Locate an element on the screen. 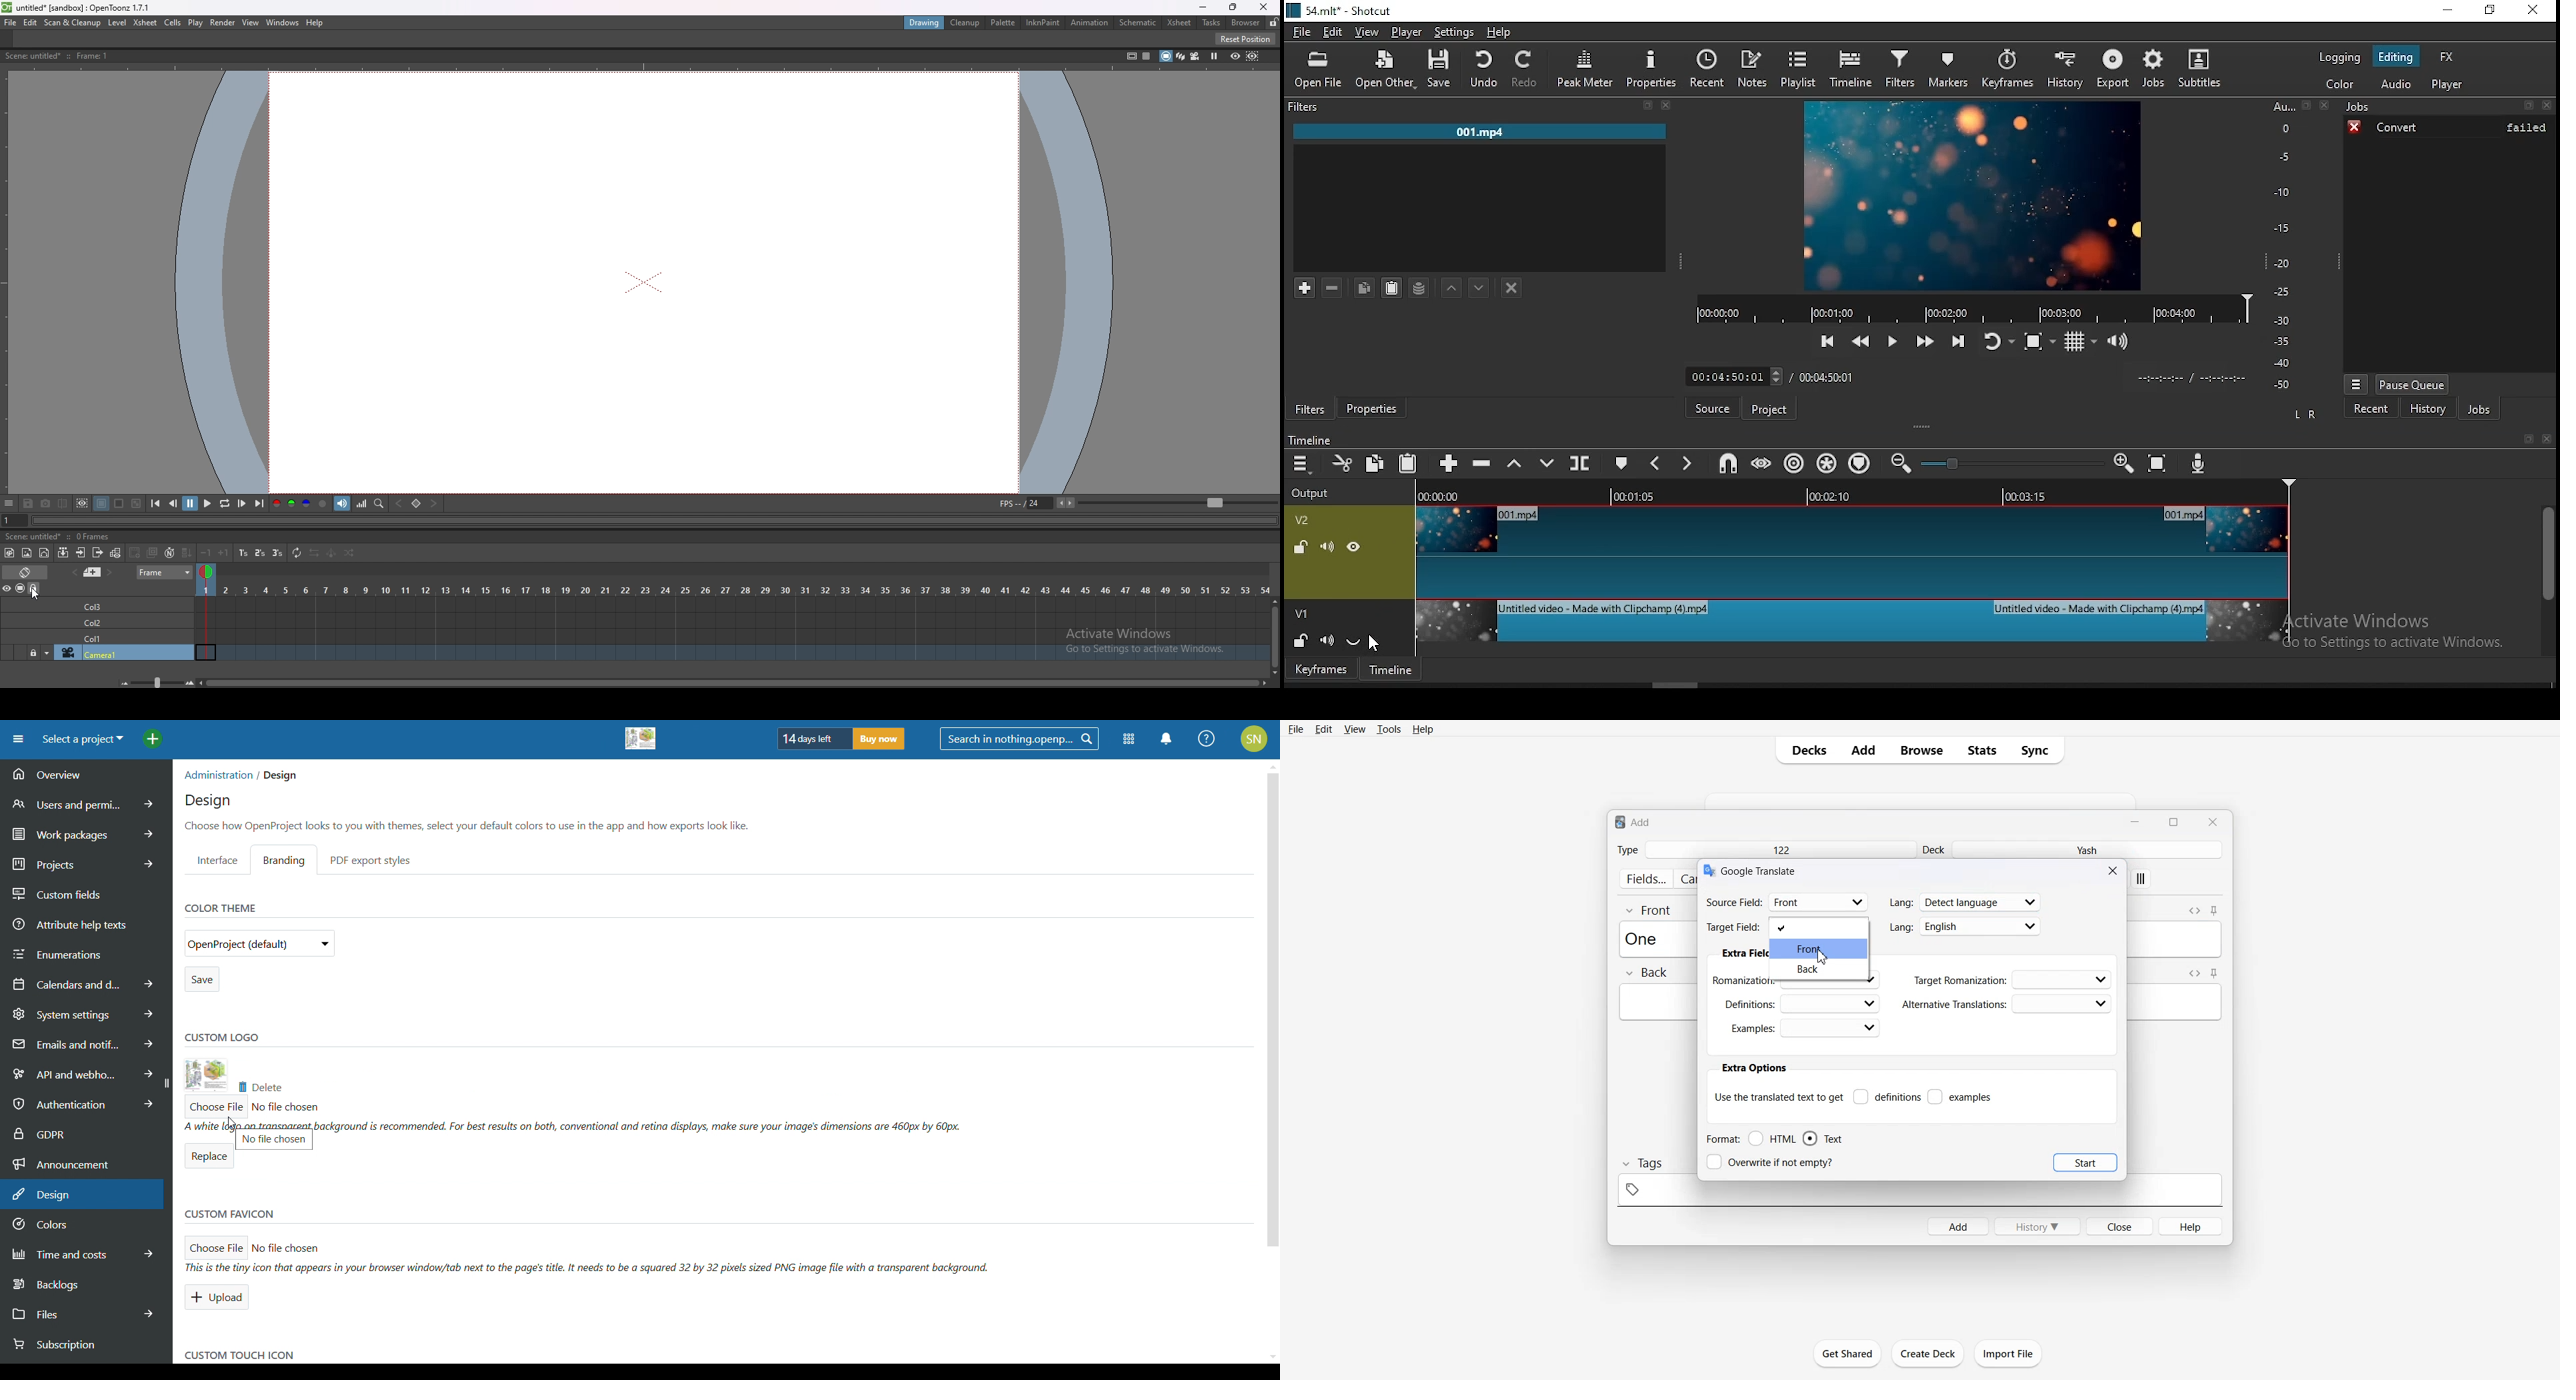 This screenshot has height=1400, width=2576. next key is located at coordinates (435, 503).